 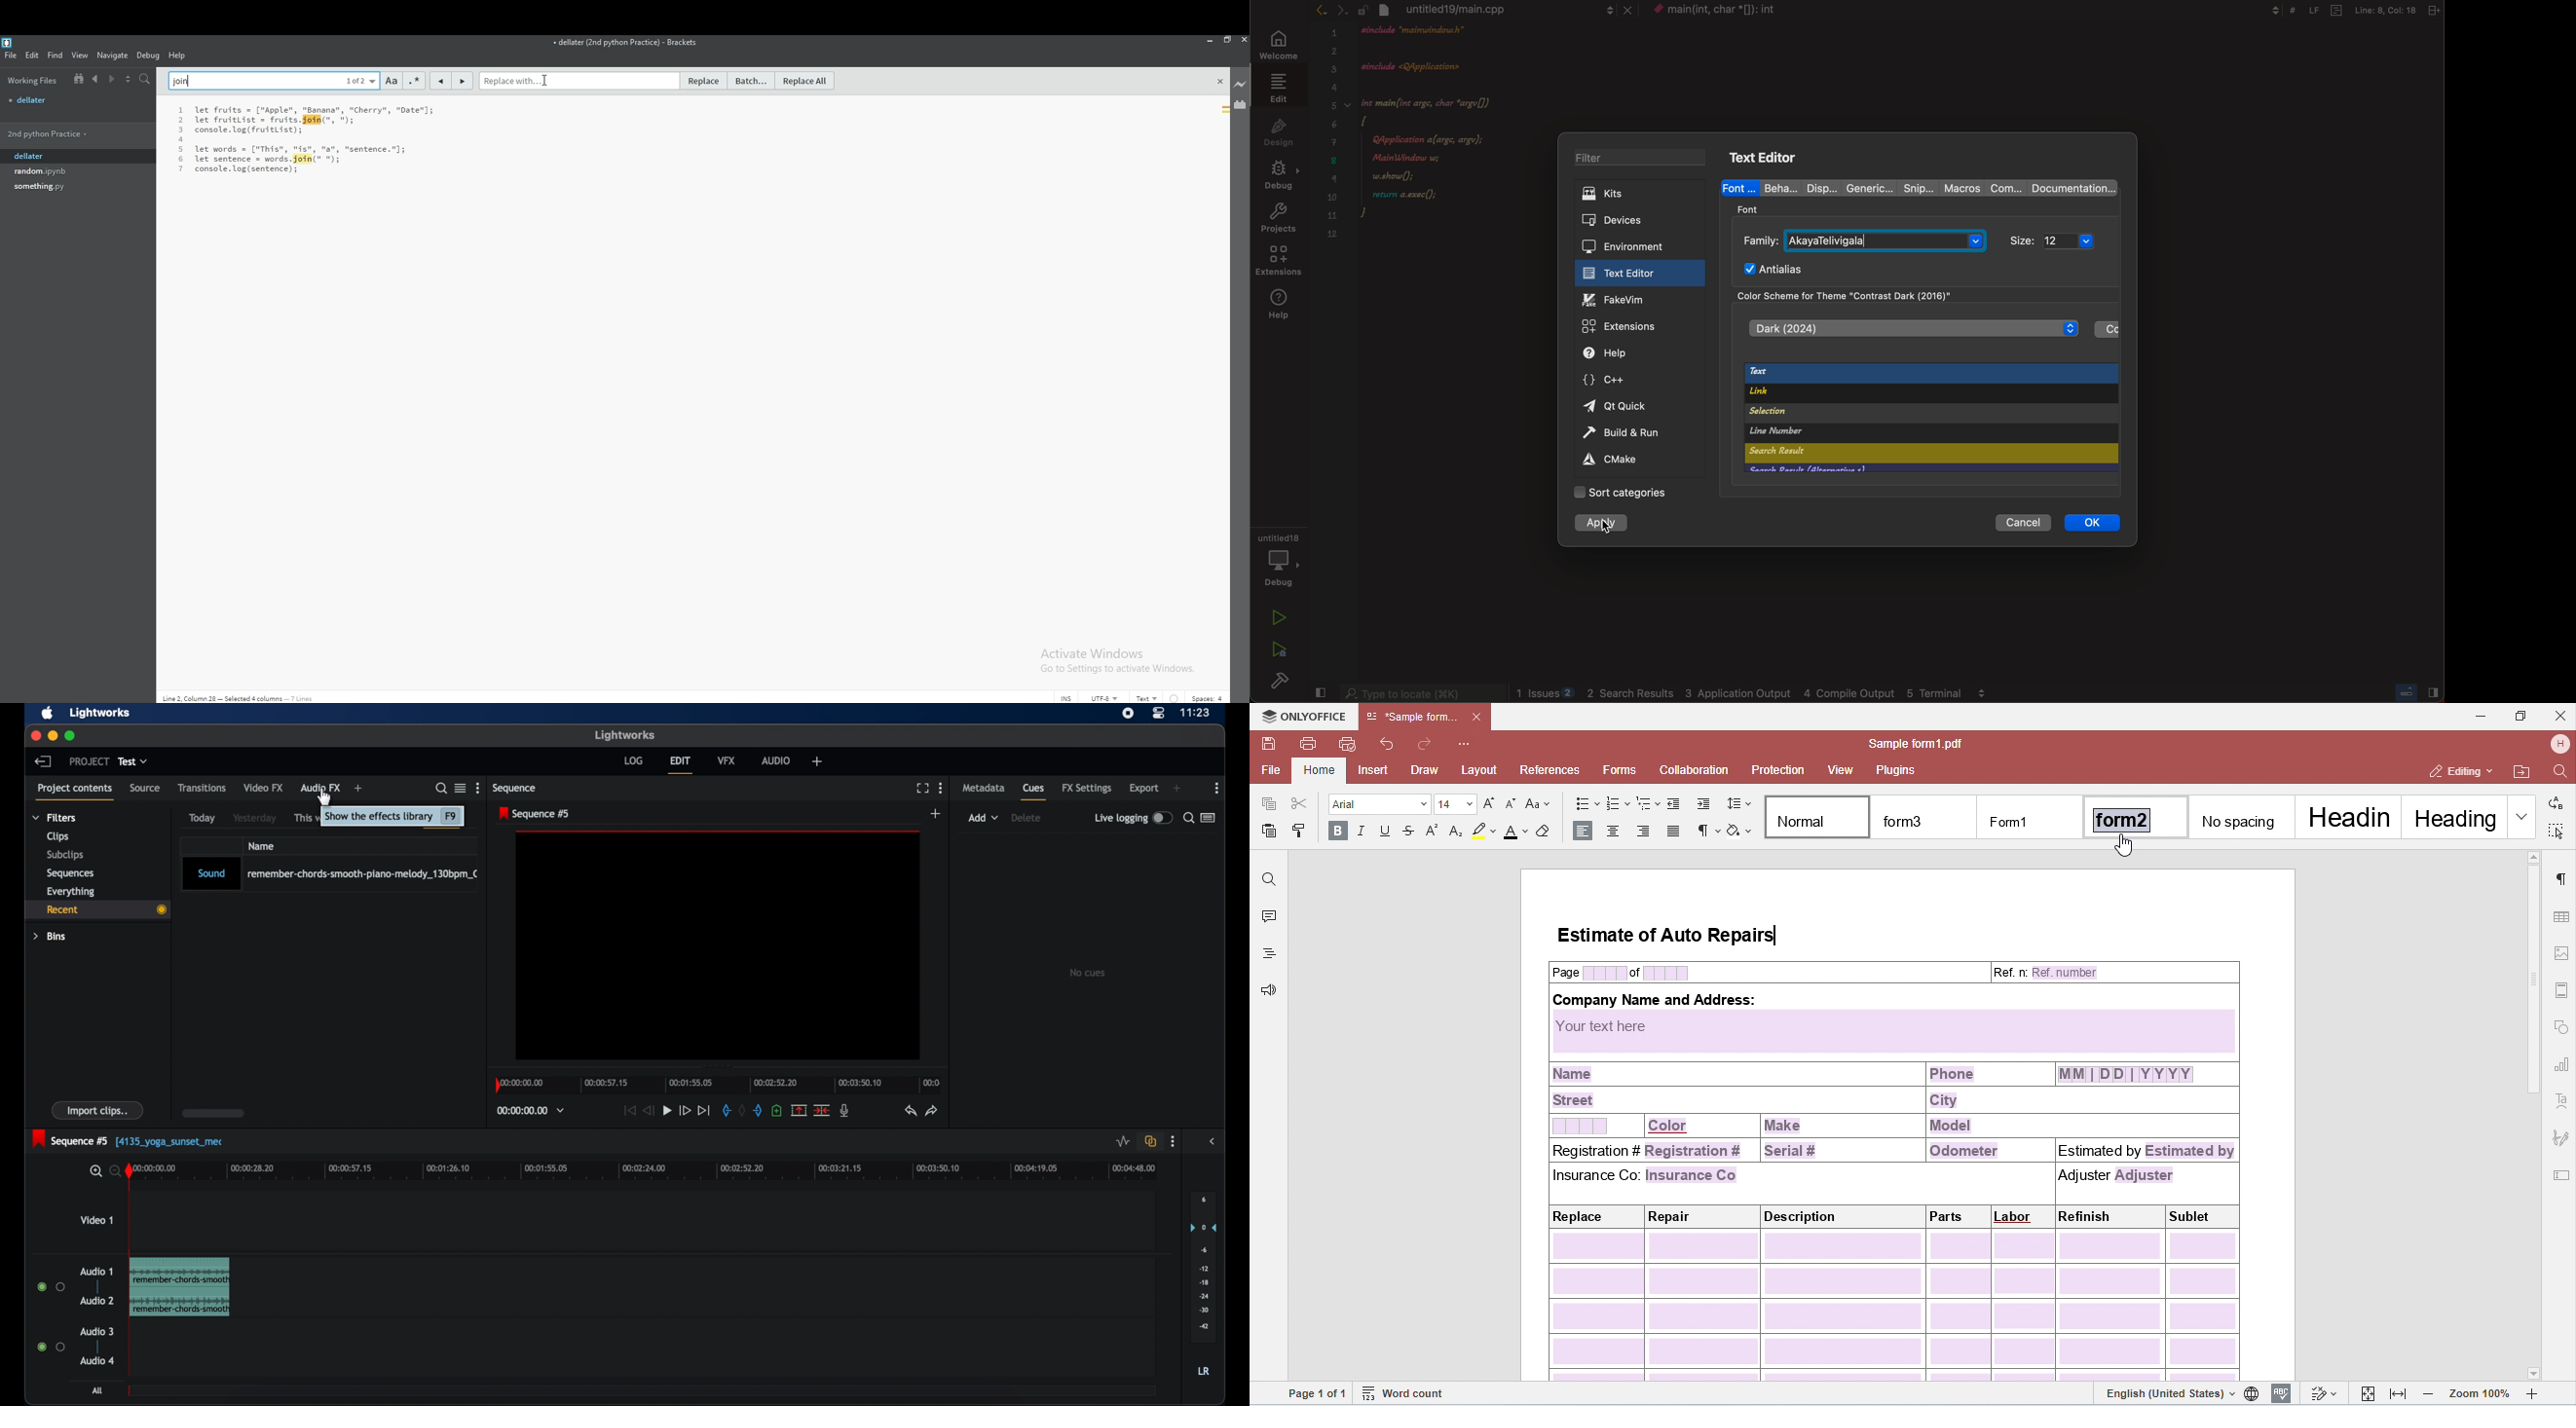 What do you see at coordinates (1866, 186) in the screenshot?
I see `generic` at bounding box center [1866, 186].